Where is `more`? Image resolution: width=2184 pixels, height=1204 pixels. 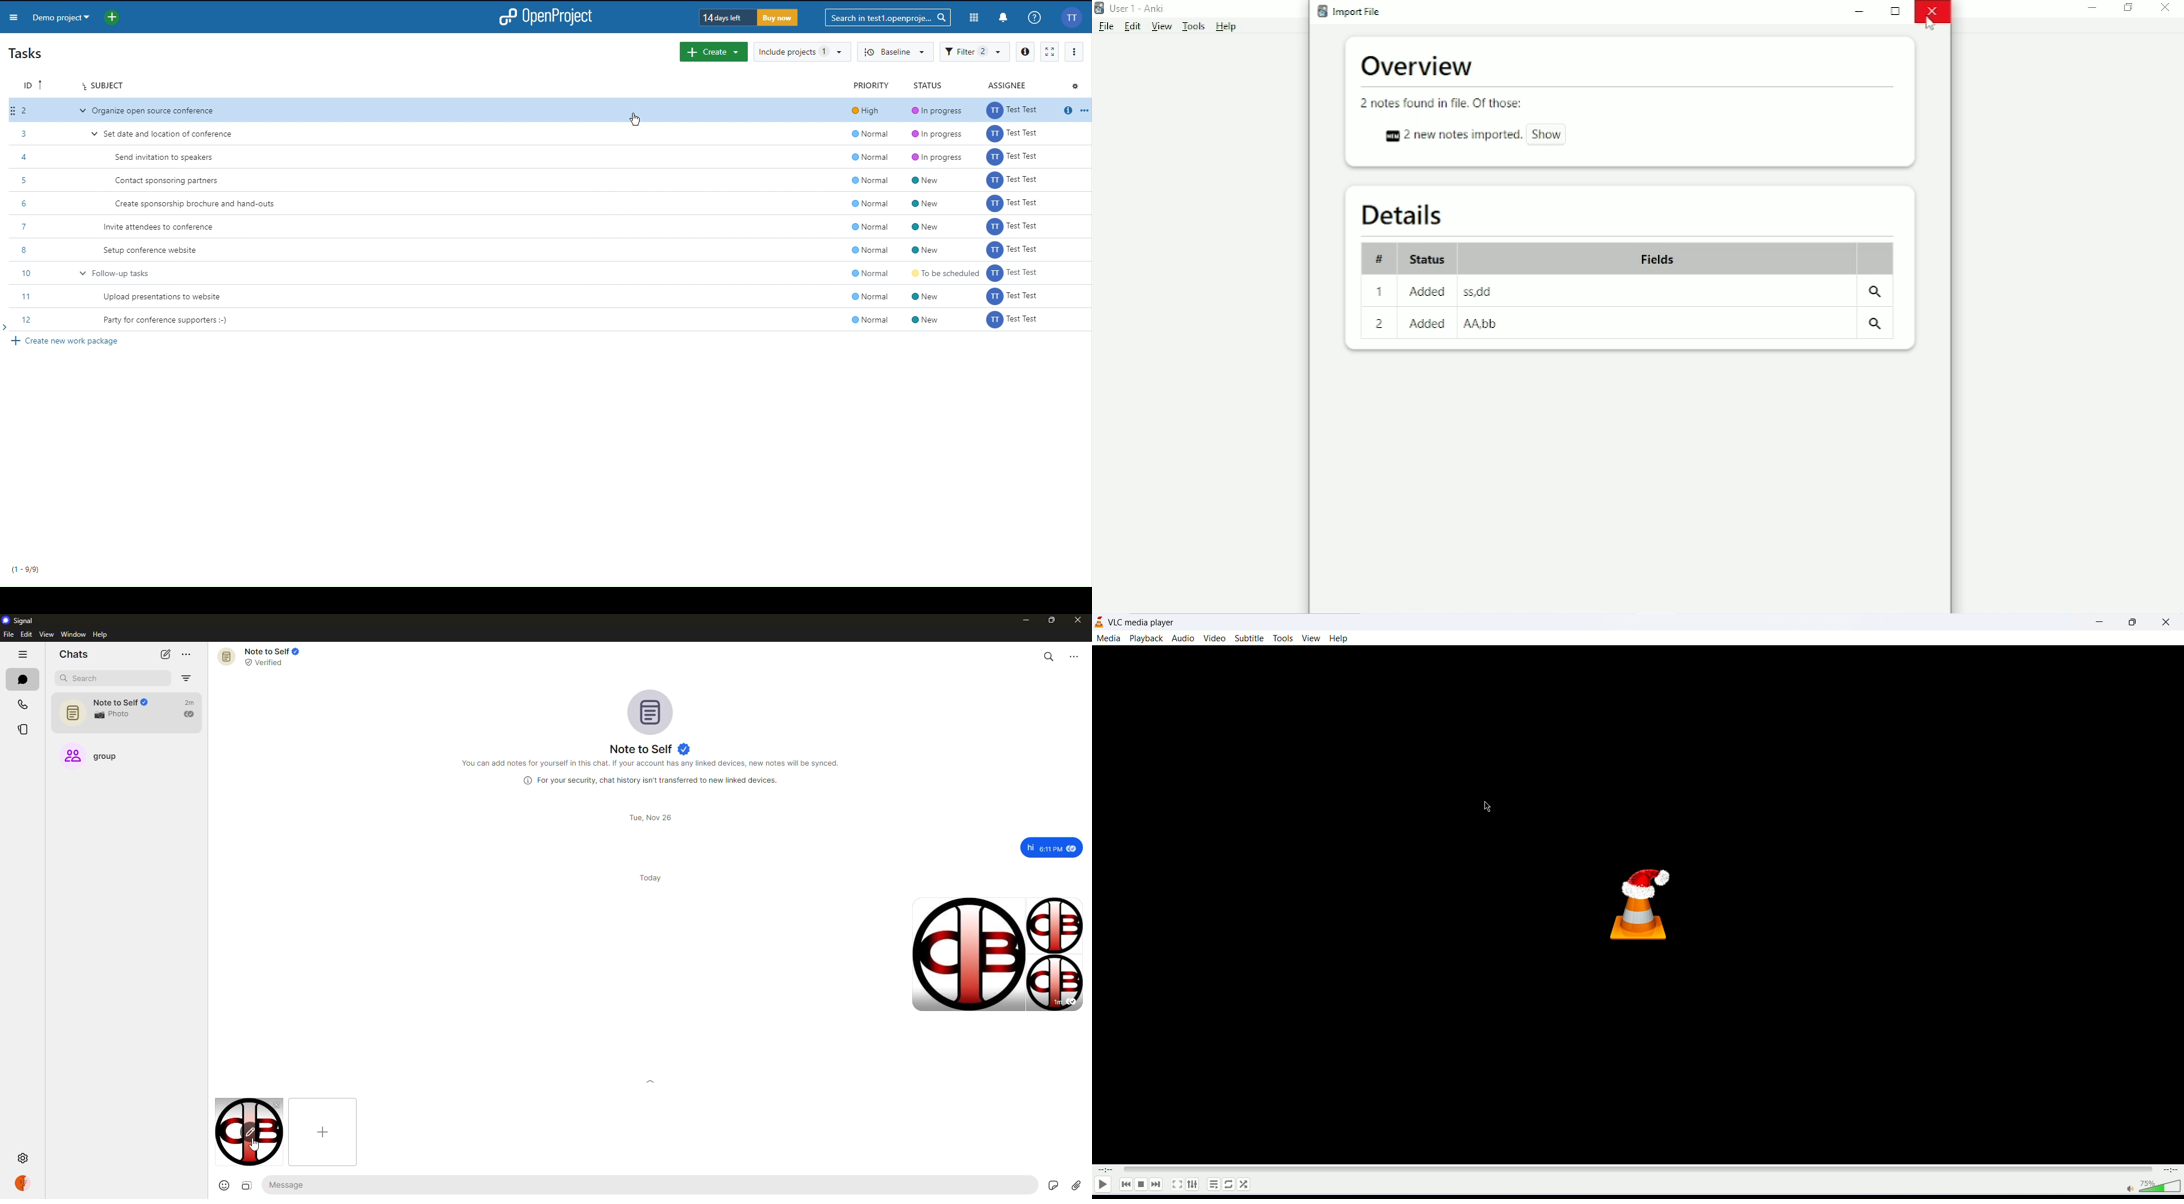
more is located at coordinates (1076, 657).